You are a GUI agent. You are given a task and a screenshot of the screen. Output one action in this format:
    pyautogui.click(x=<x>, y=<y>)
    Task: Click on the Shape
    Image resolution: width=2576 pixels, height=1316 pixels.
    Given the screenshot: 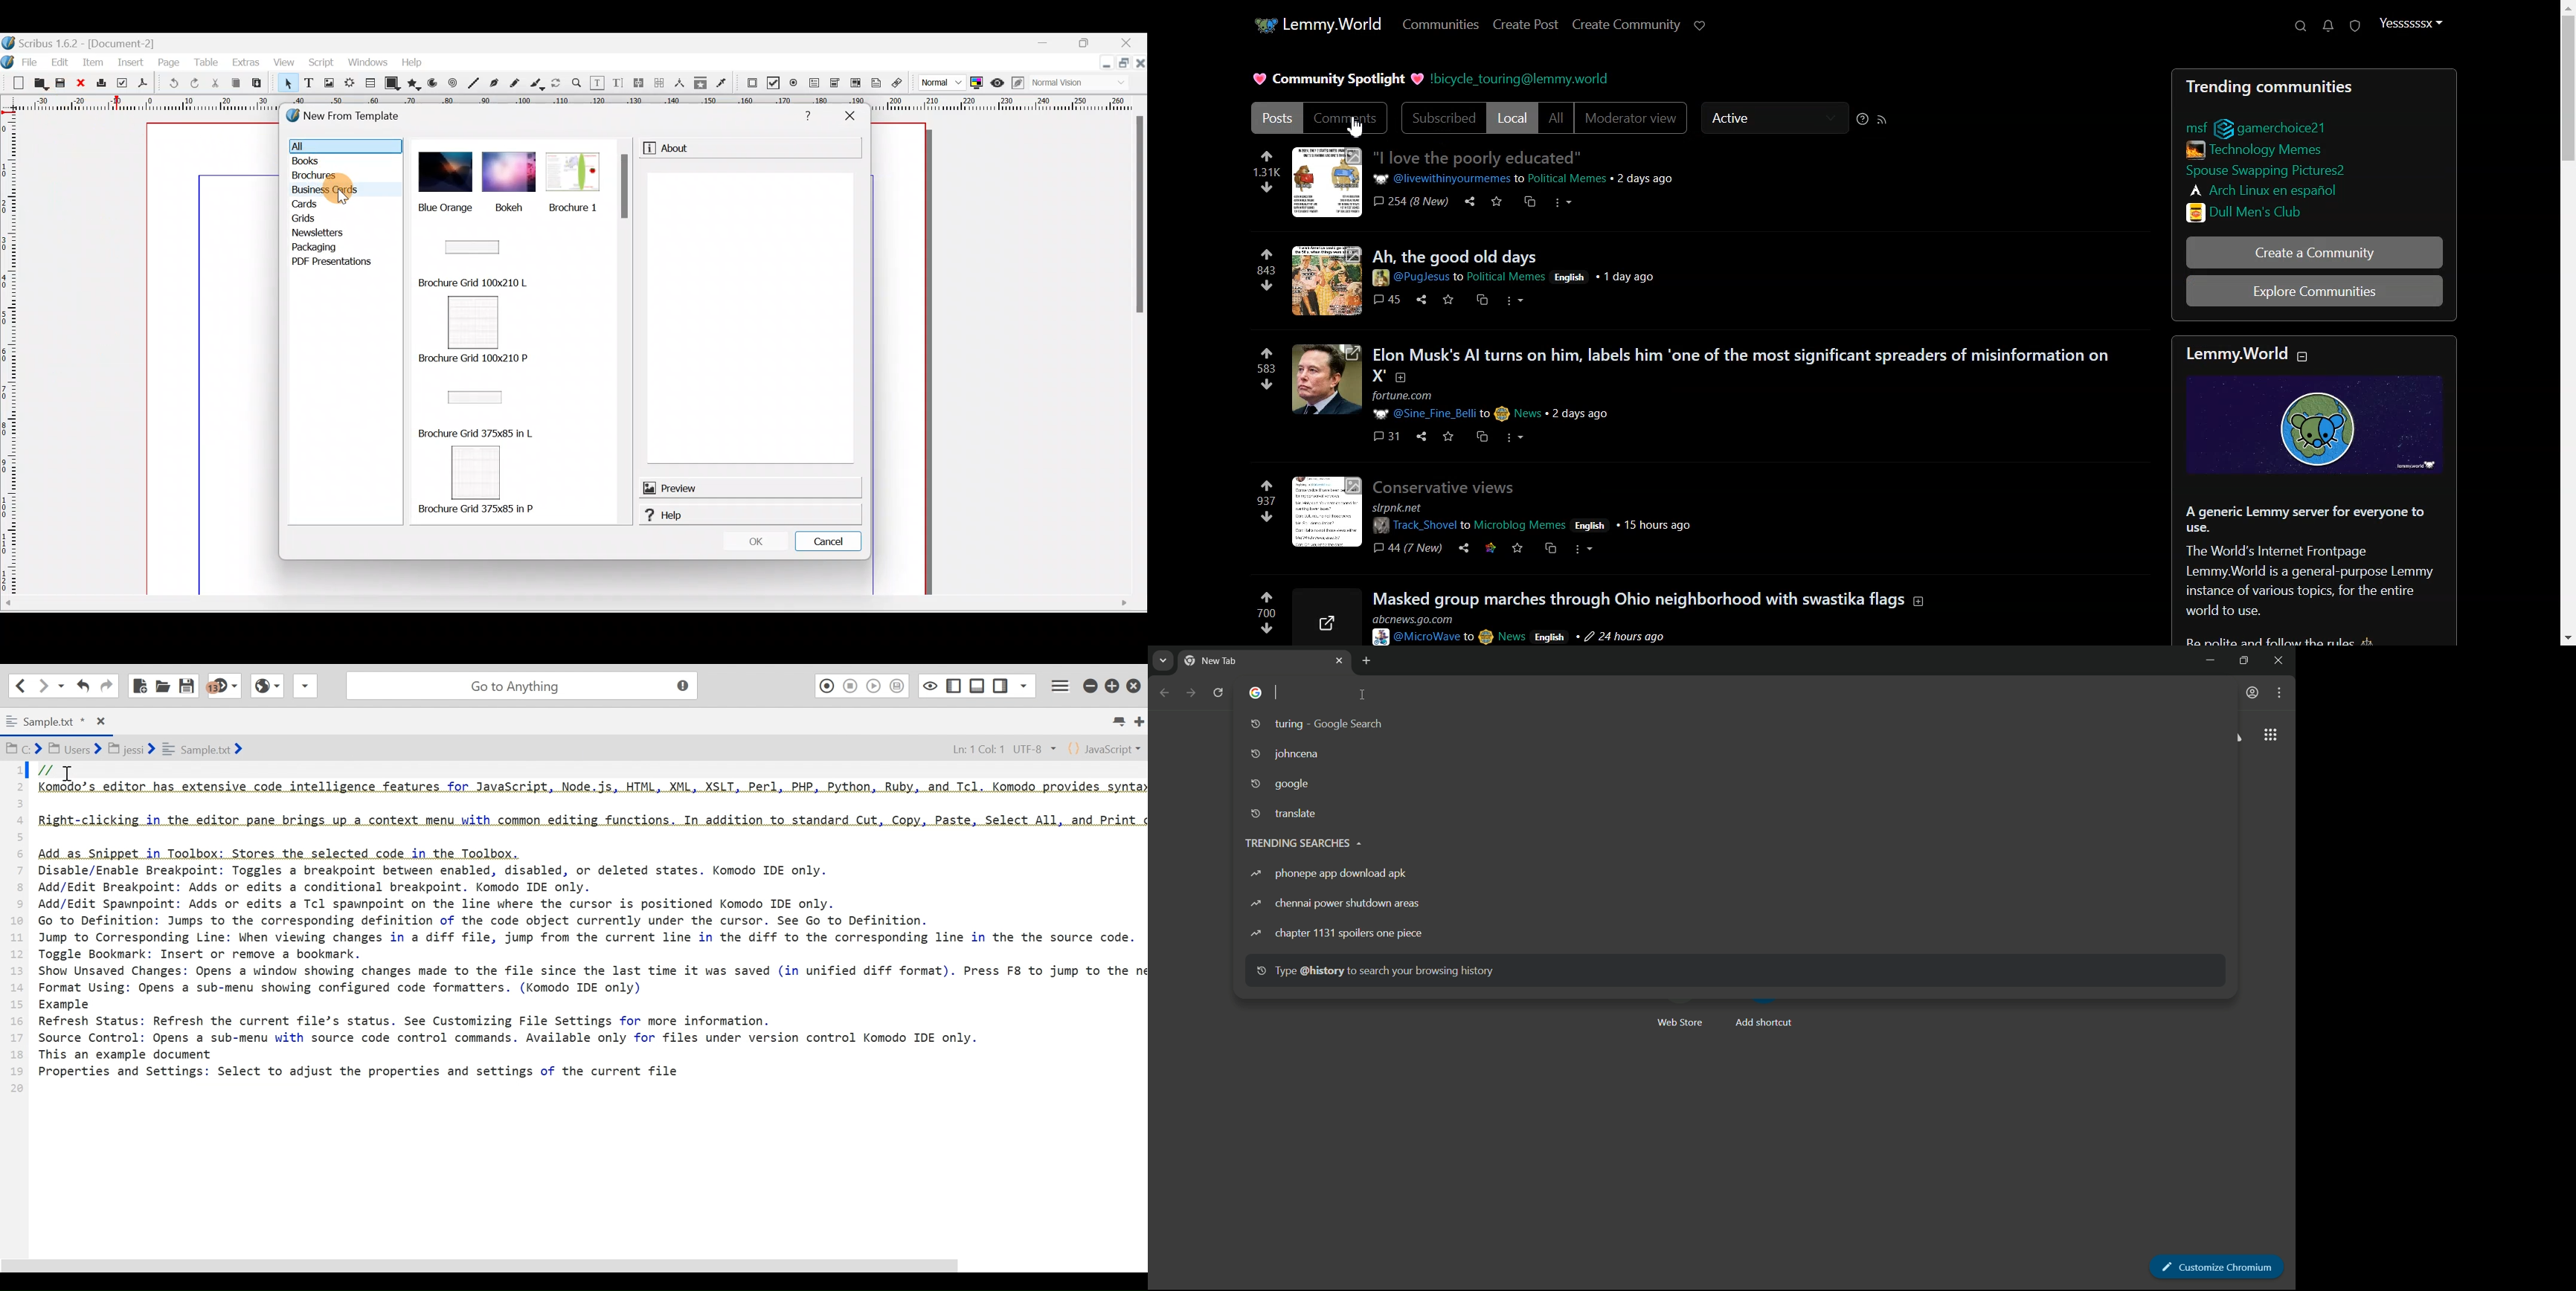 What is the action you would take?
    pyautogui.click(x=393, y=84)
    